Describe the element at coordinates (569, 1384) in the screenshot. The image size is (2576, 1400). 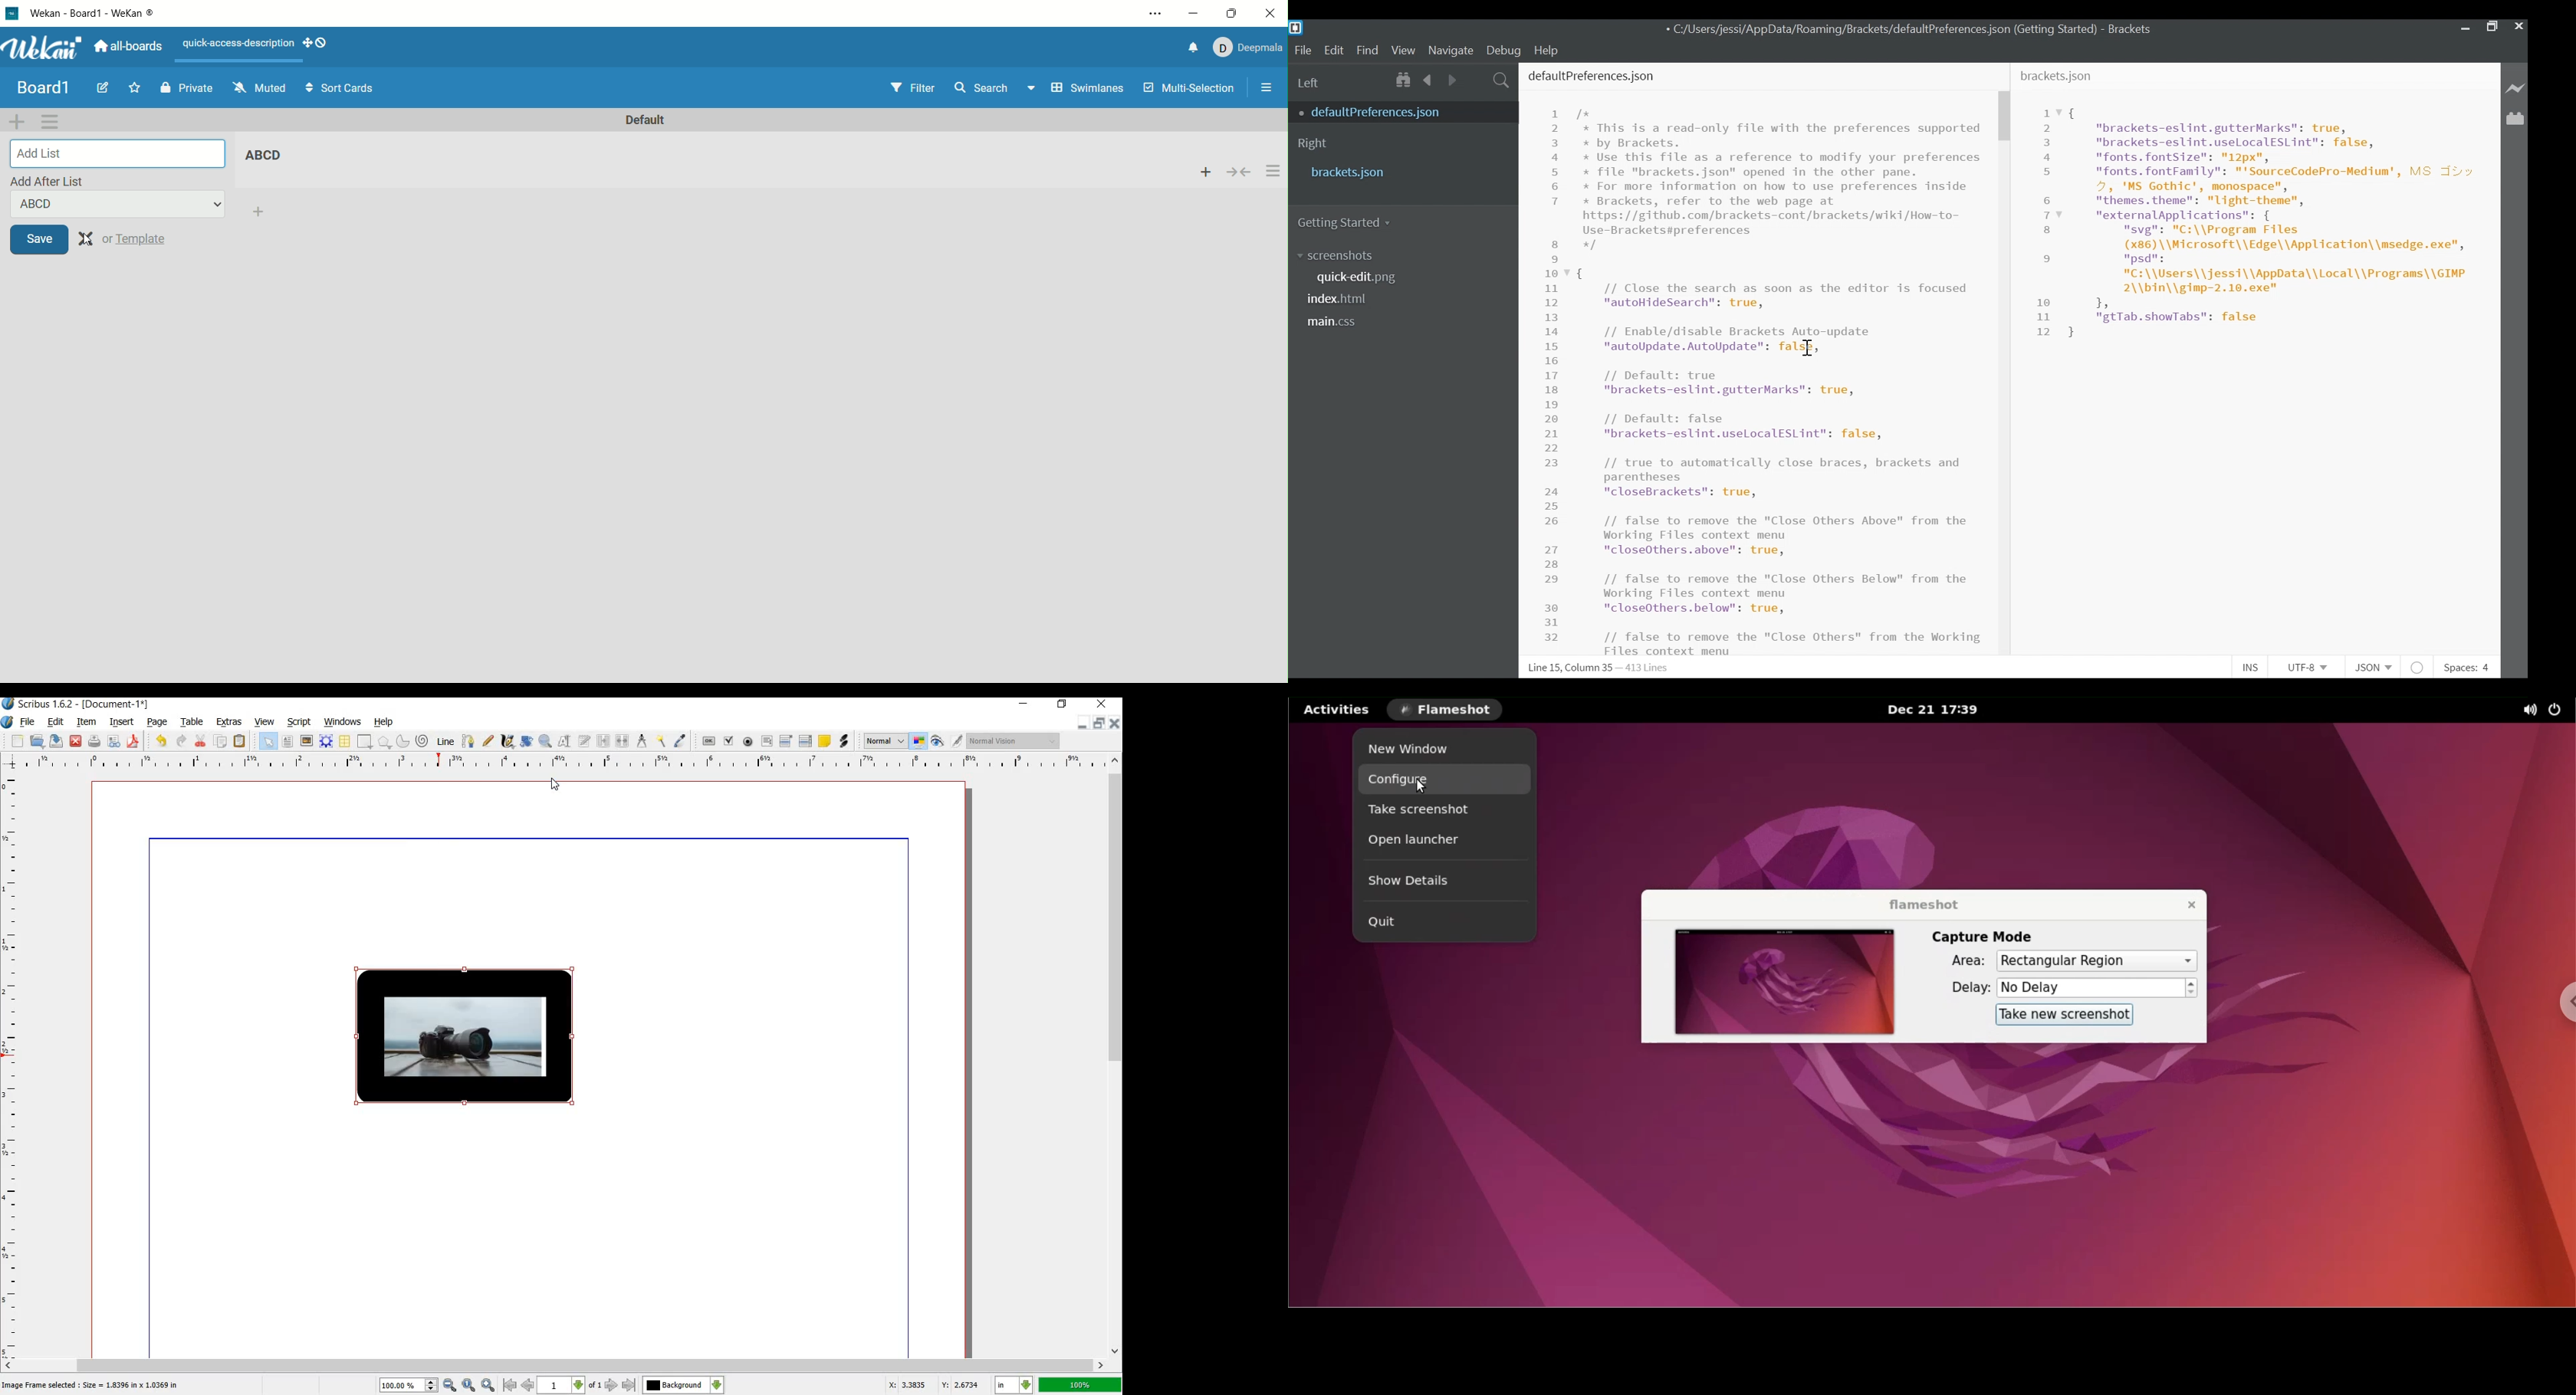
I see `page number drop down box` at that location.